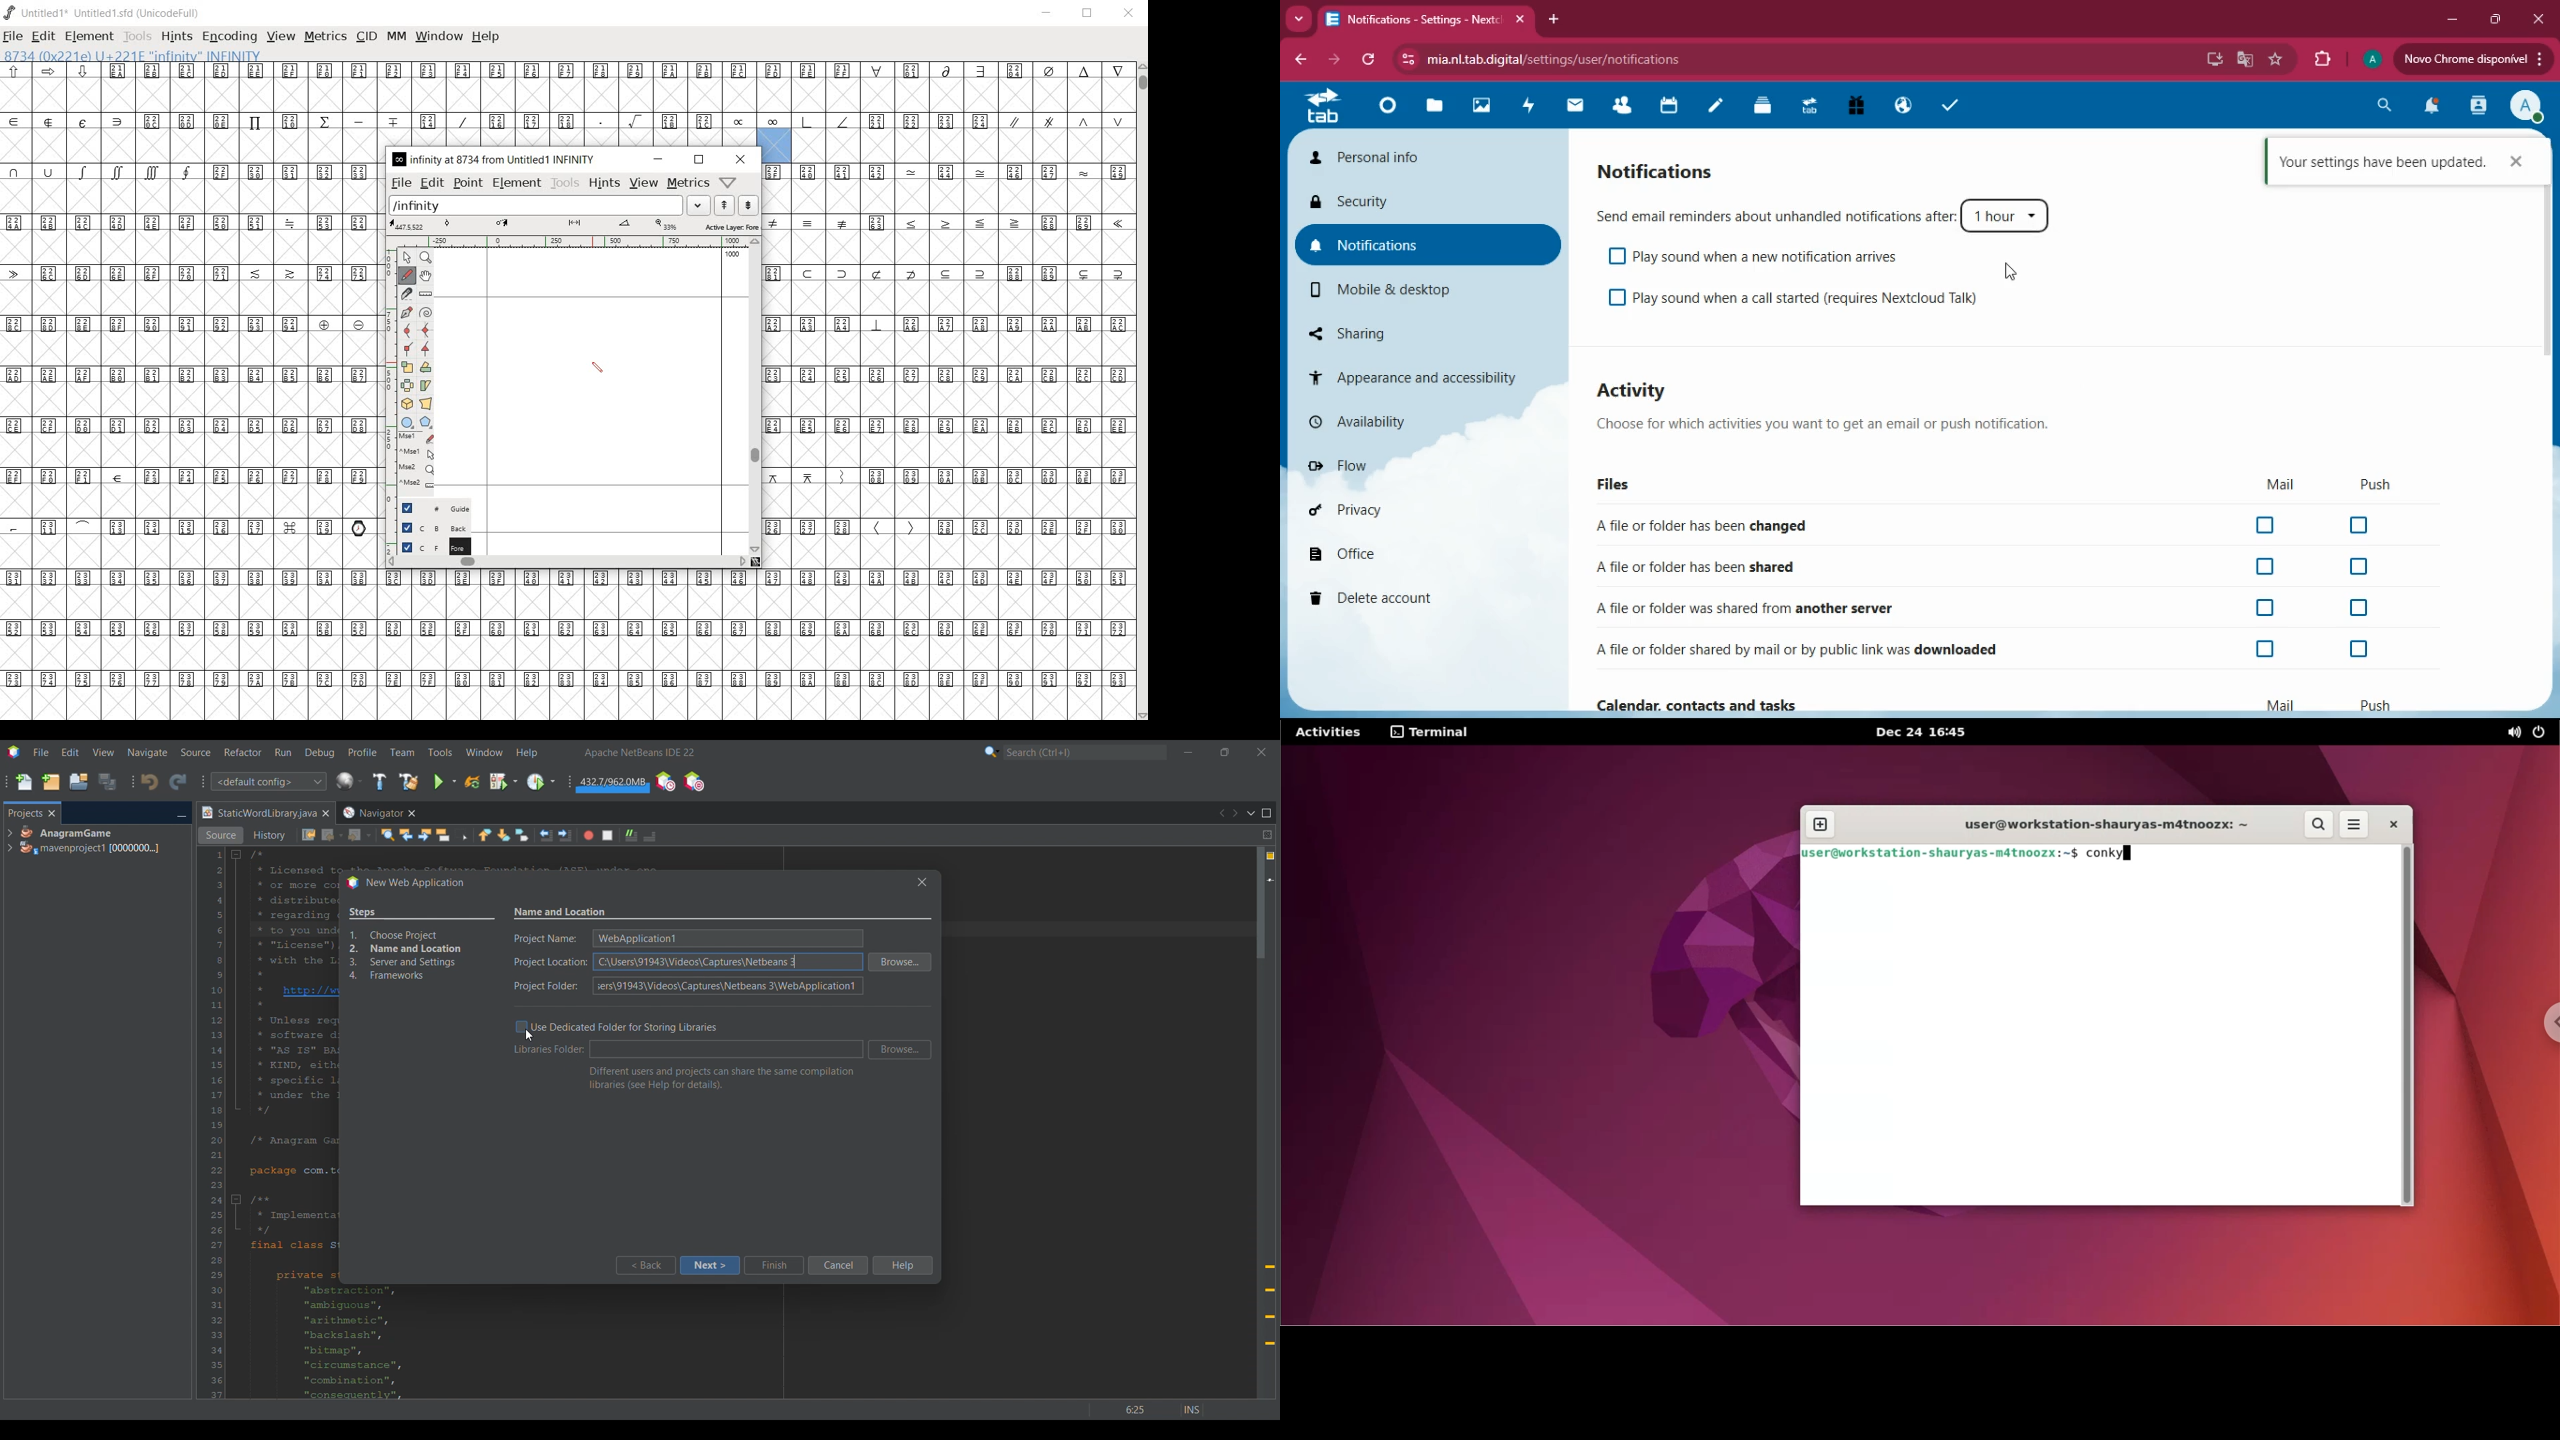 The image size is (2576, 1456). What do you see at coordinates (1544, 57) in the screenshot?
I see `url` at bounding box center [1544, 57].